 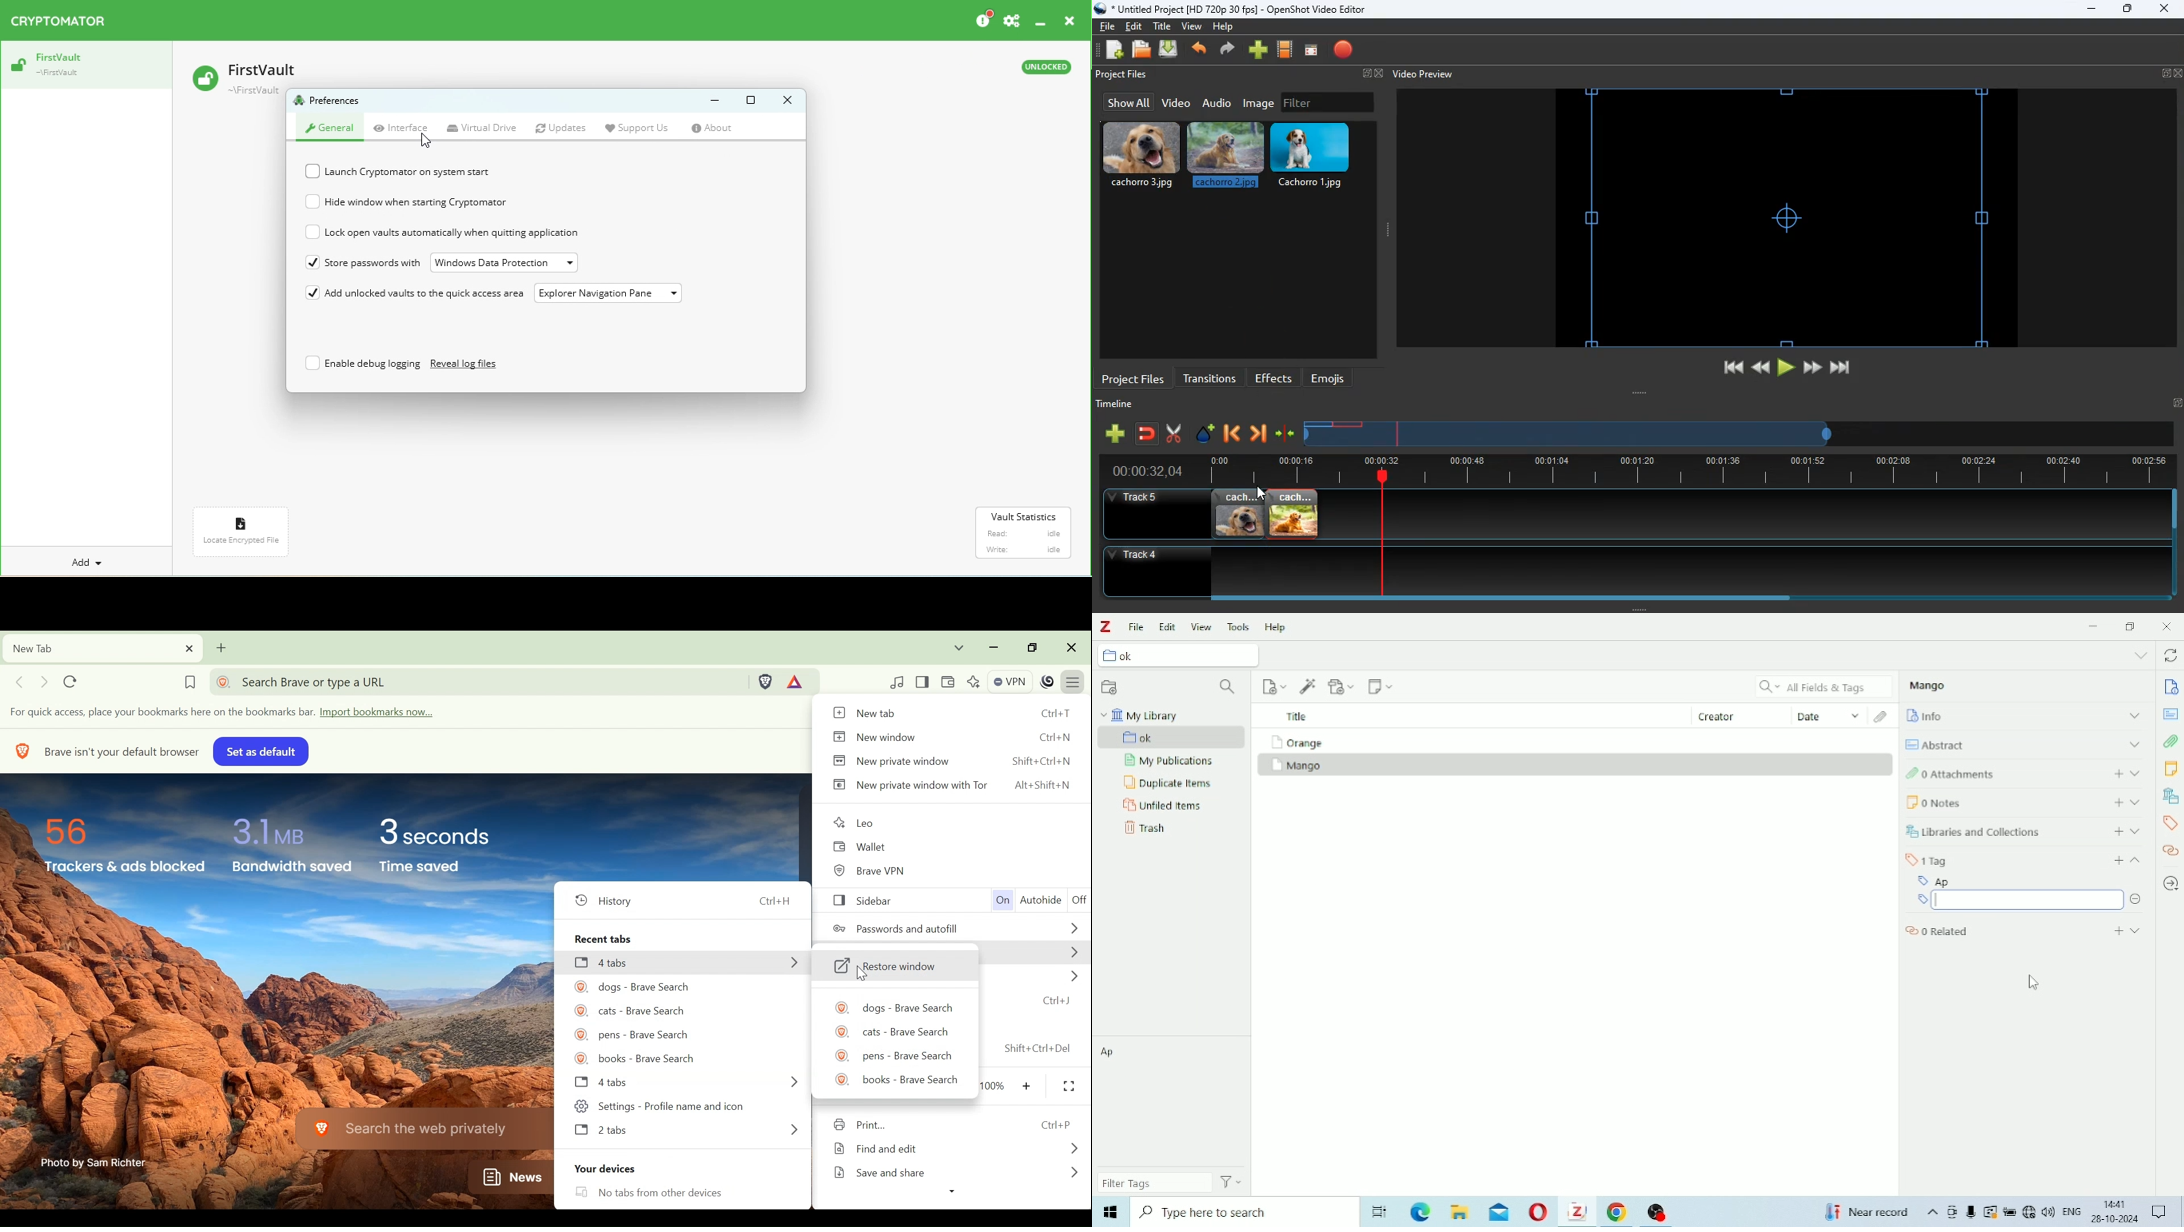 I want to click on Support us, so click(x=643, y=128).